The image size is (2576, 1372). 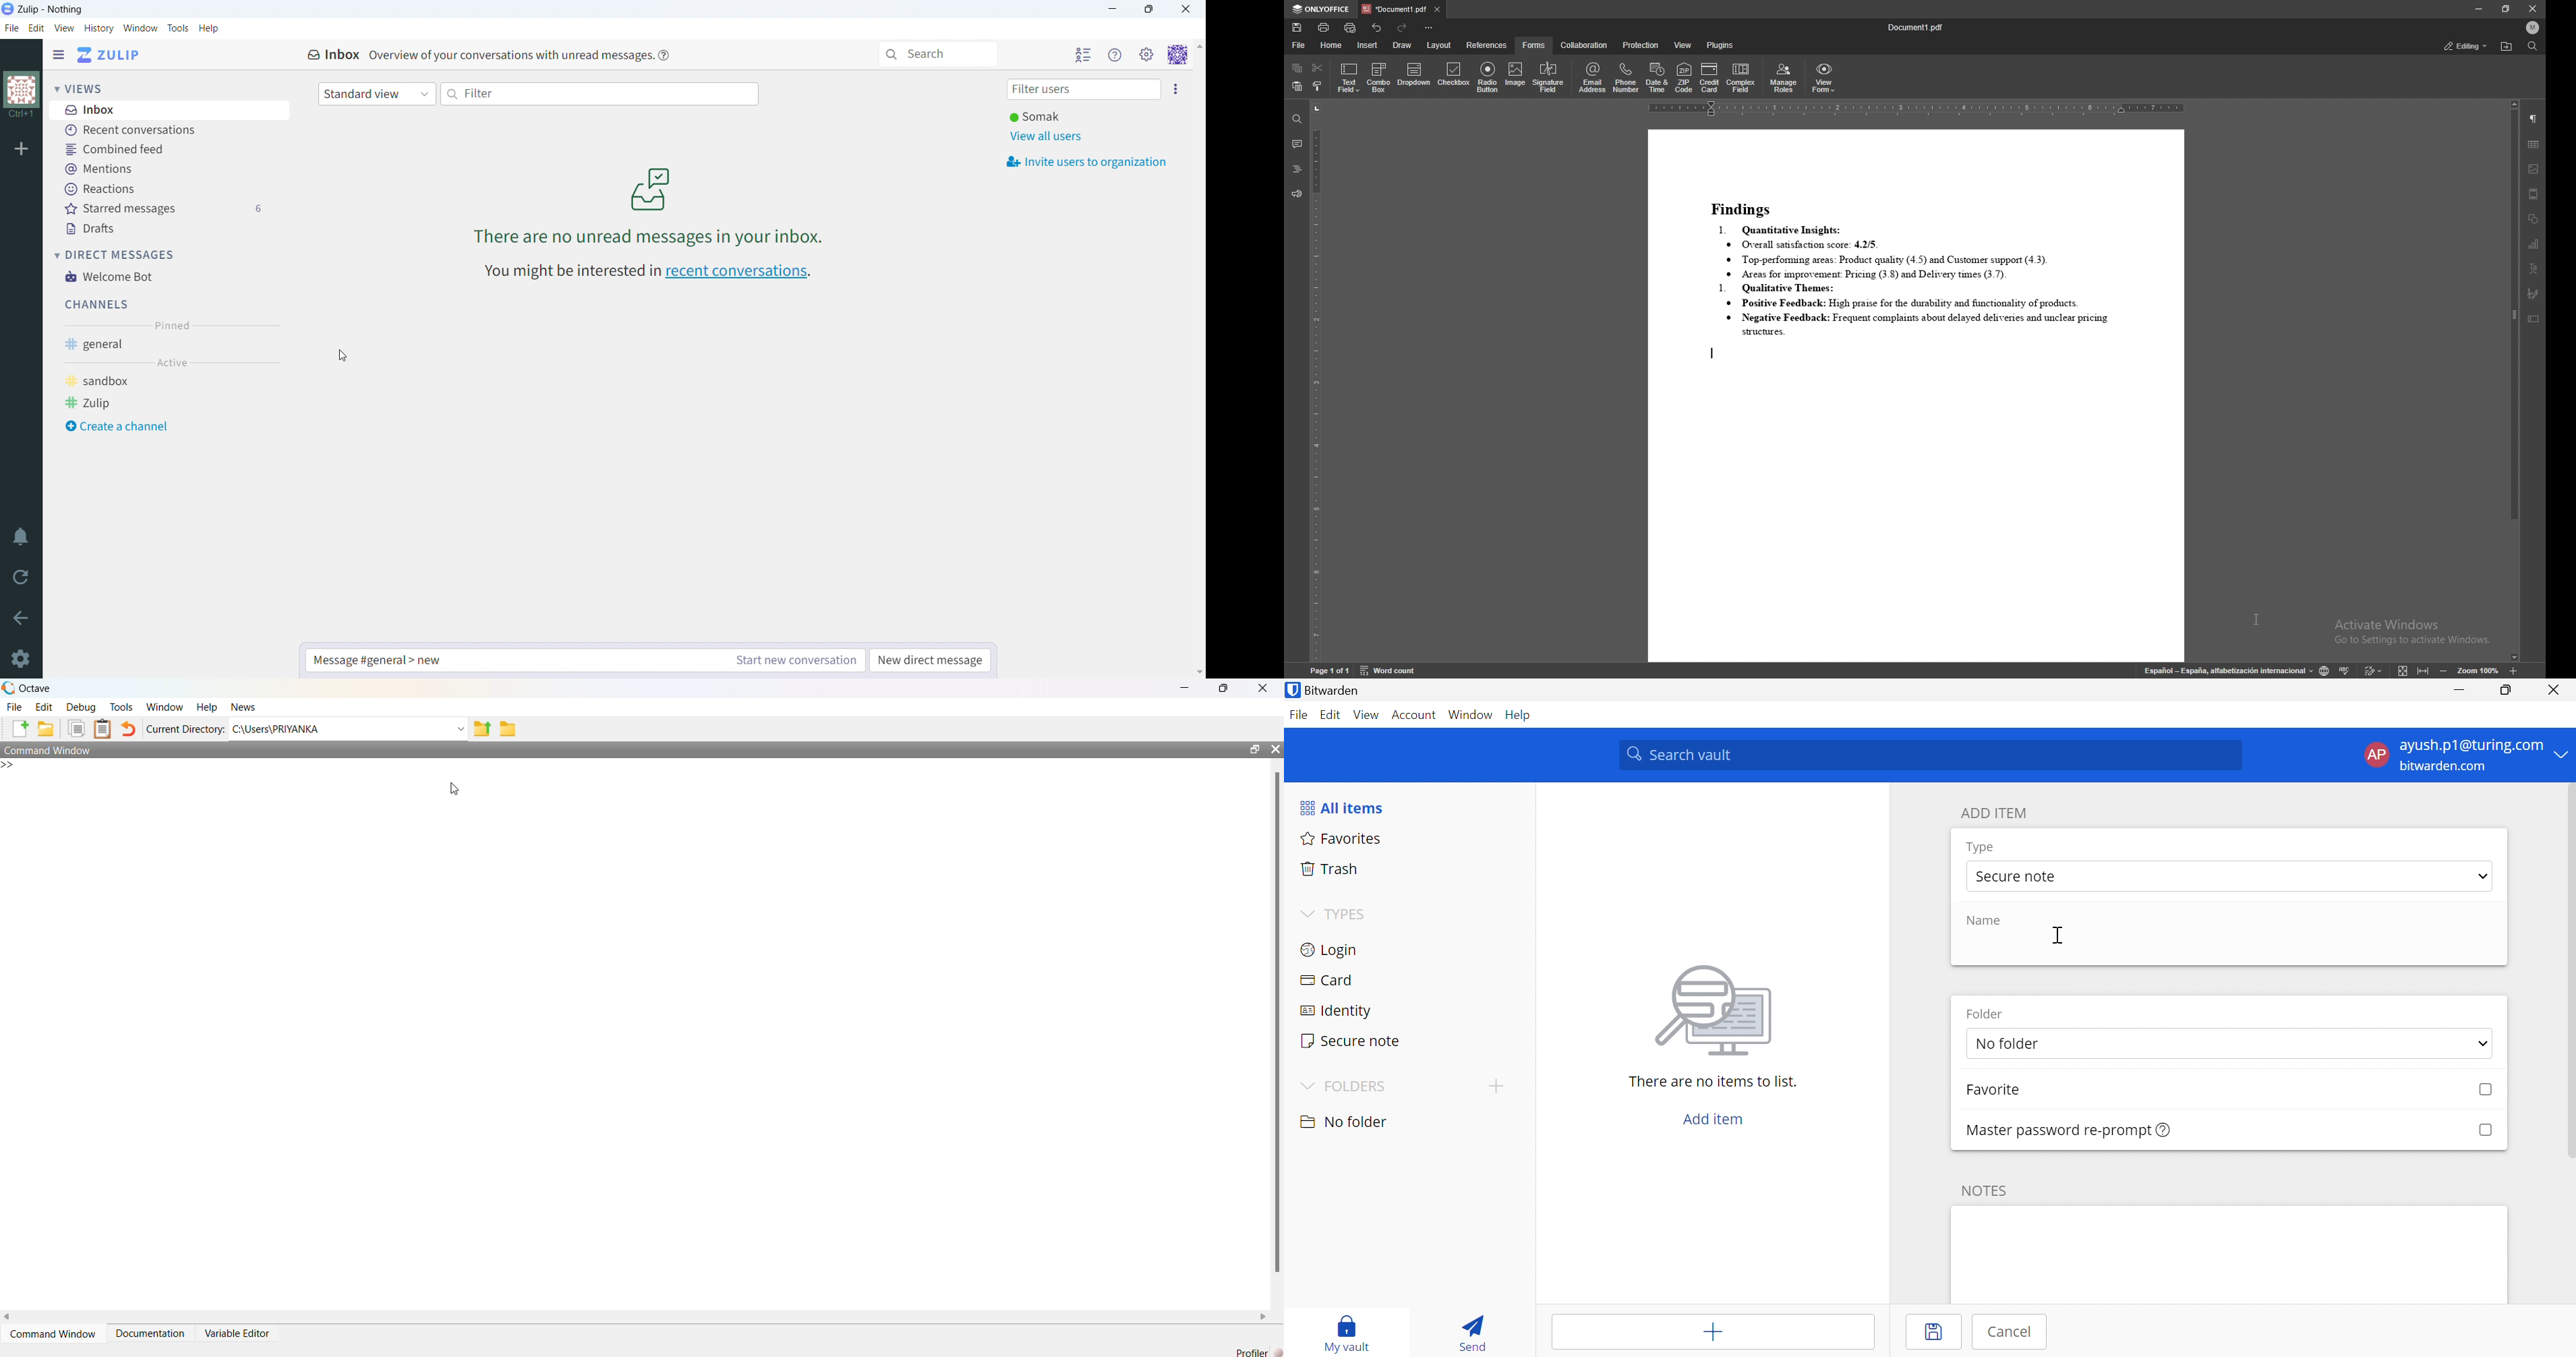 What do you see at coordinates (21, 576) in the screenshot?
I see `reload` at bounding box center [21, 576].